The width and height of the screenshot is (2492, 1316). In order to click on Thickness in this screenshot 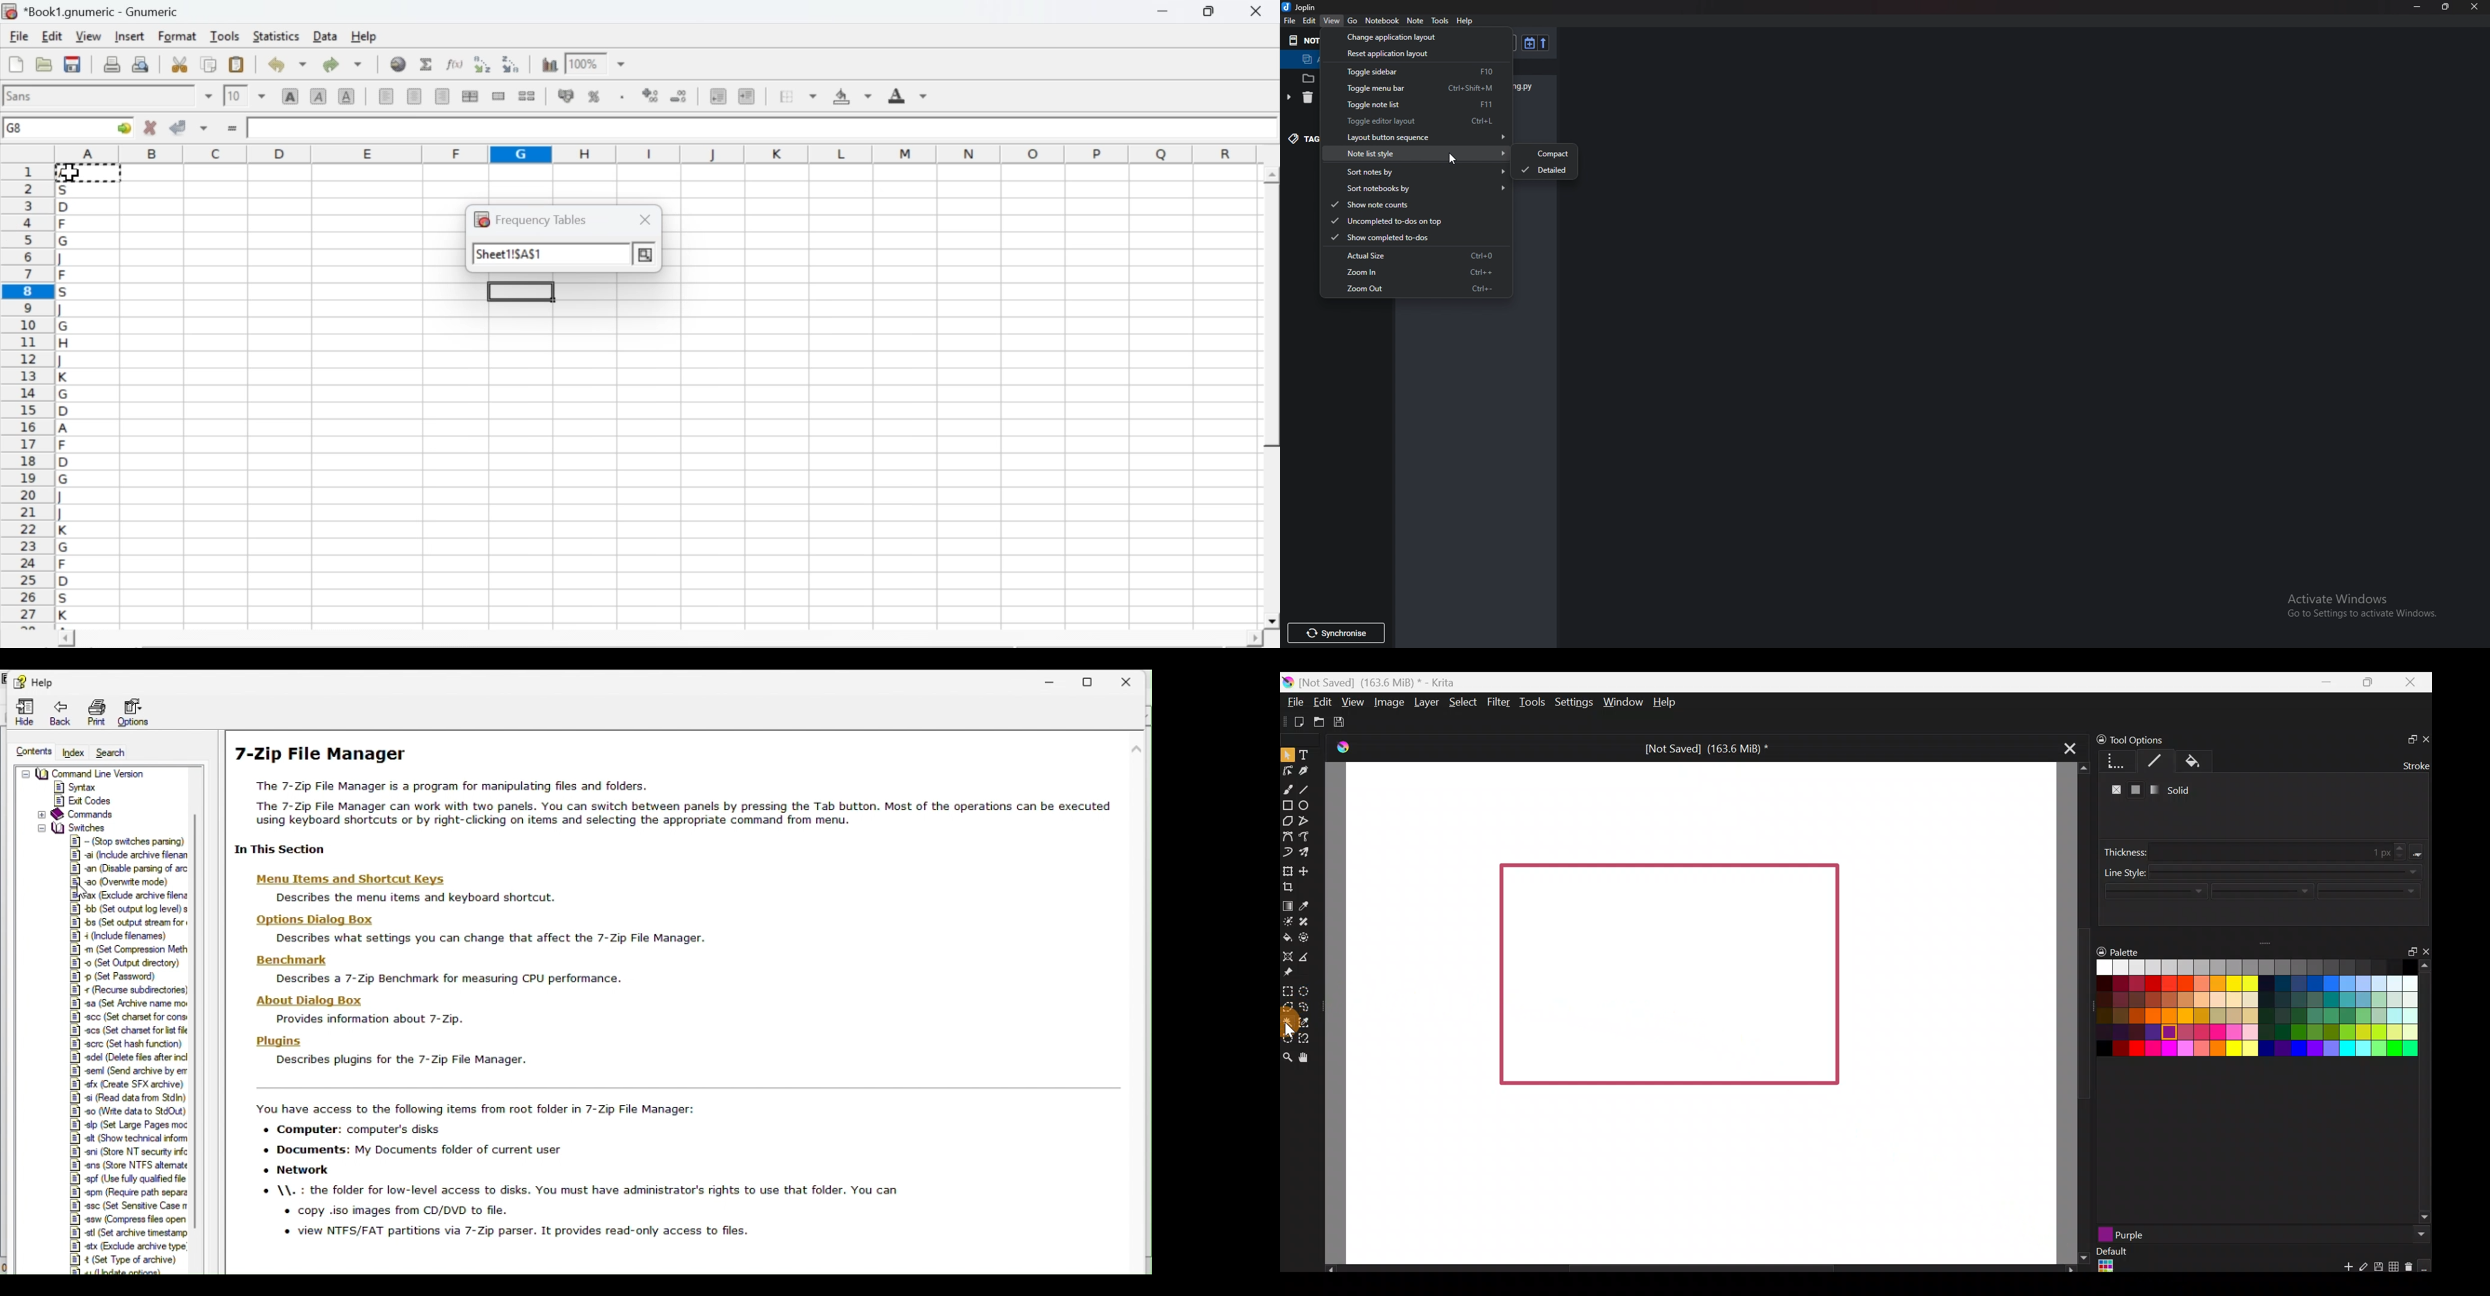, I will do `click(2265, 847)`.